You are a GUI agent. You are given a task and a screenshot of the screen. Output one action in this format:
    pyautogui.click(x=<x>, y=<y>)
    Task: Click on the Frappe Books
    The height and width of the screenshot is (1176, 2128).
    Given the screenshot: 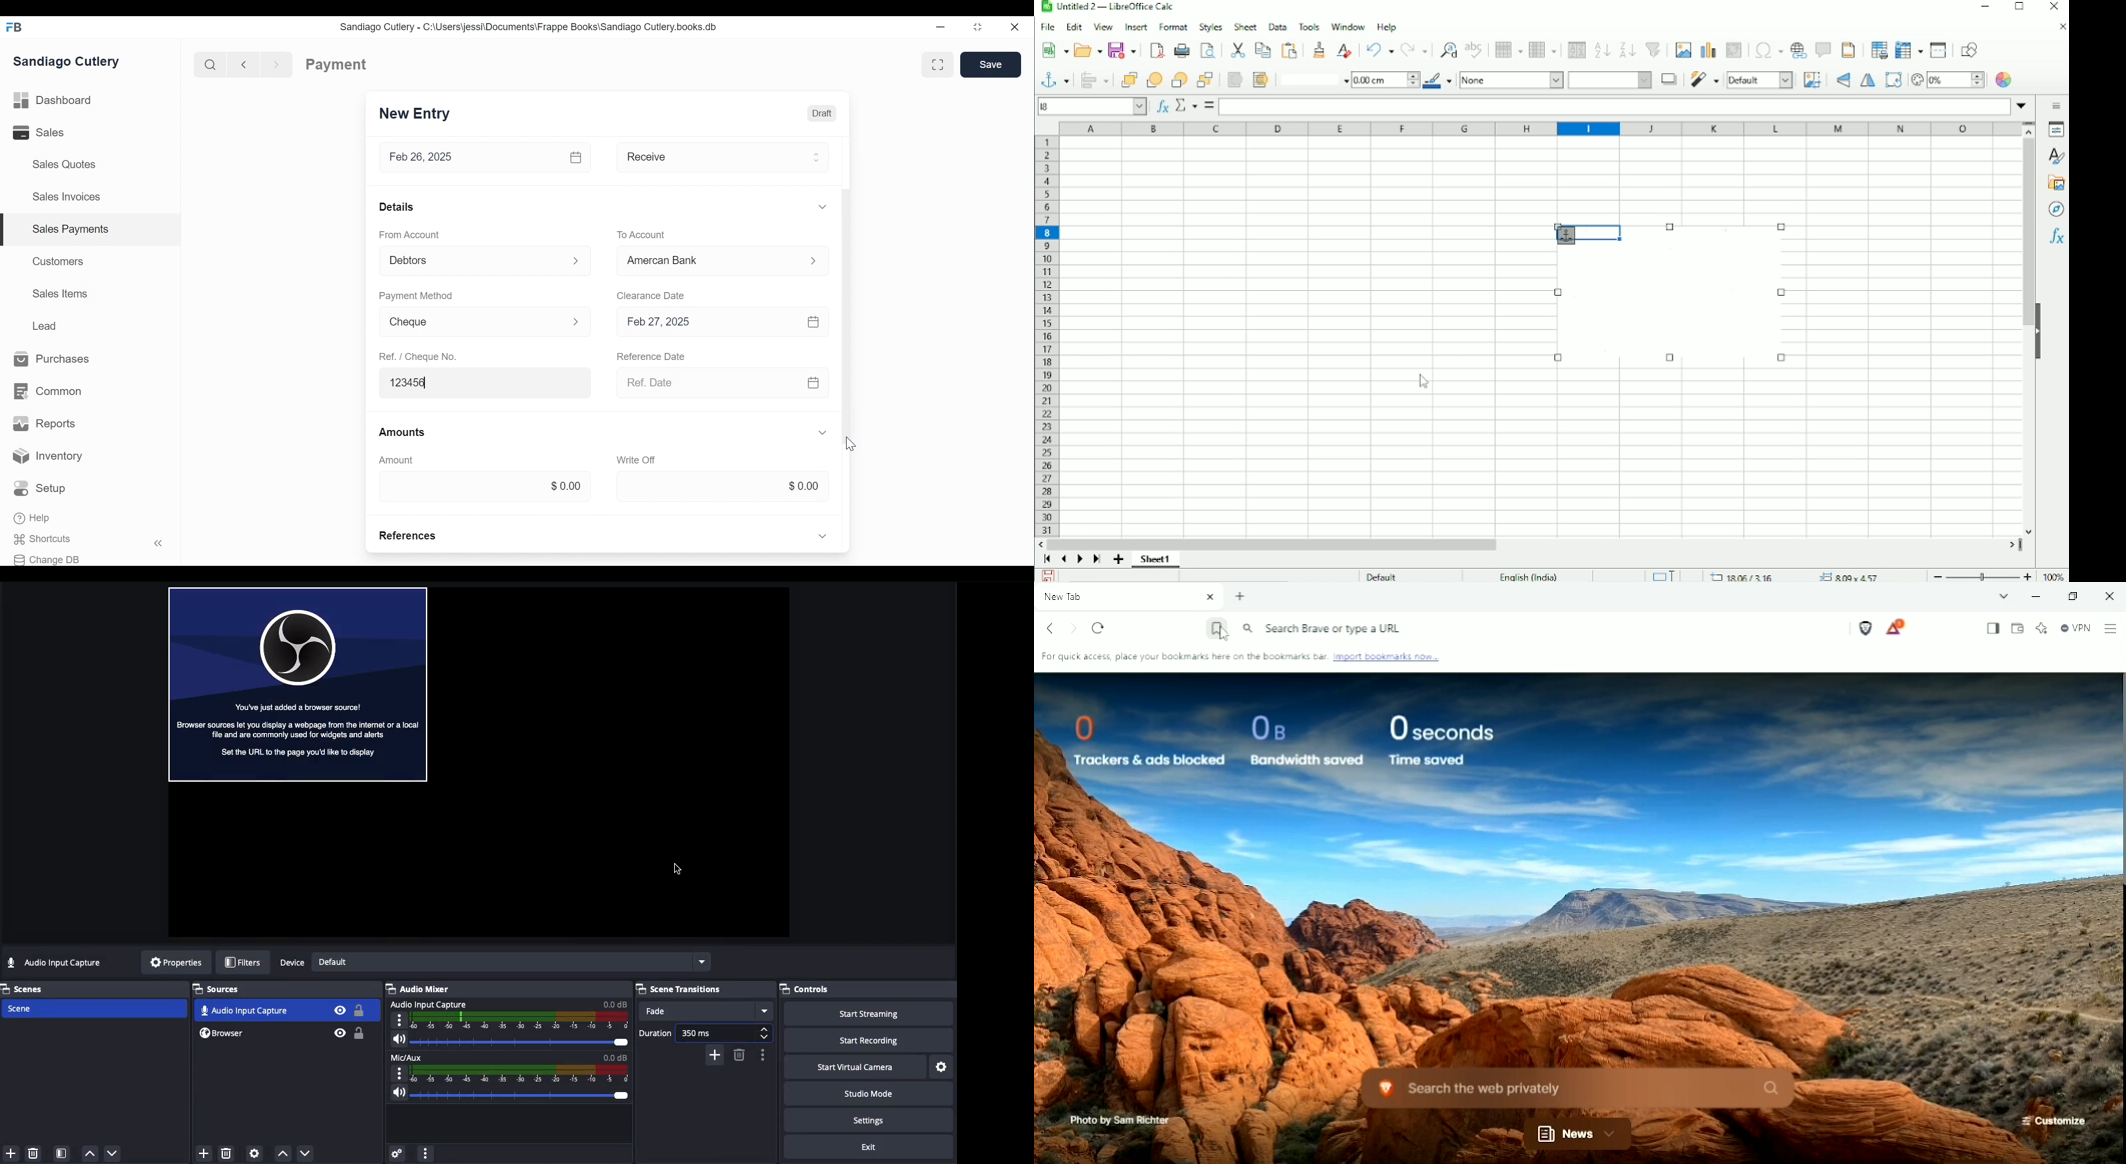 What is the action you would take?
    pyautogui.click(x=15, y=27)
    